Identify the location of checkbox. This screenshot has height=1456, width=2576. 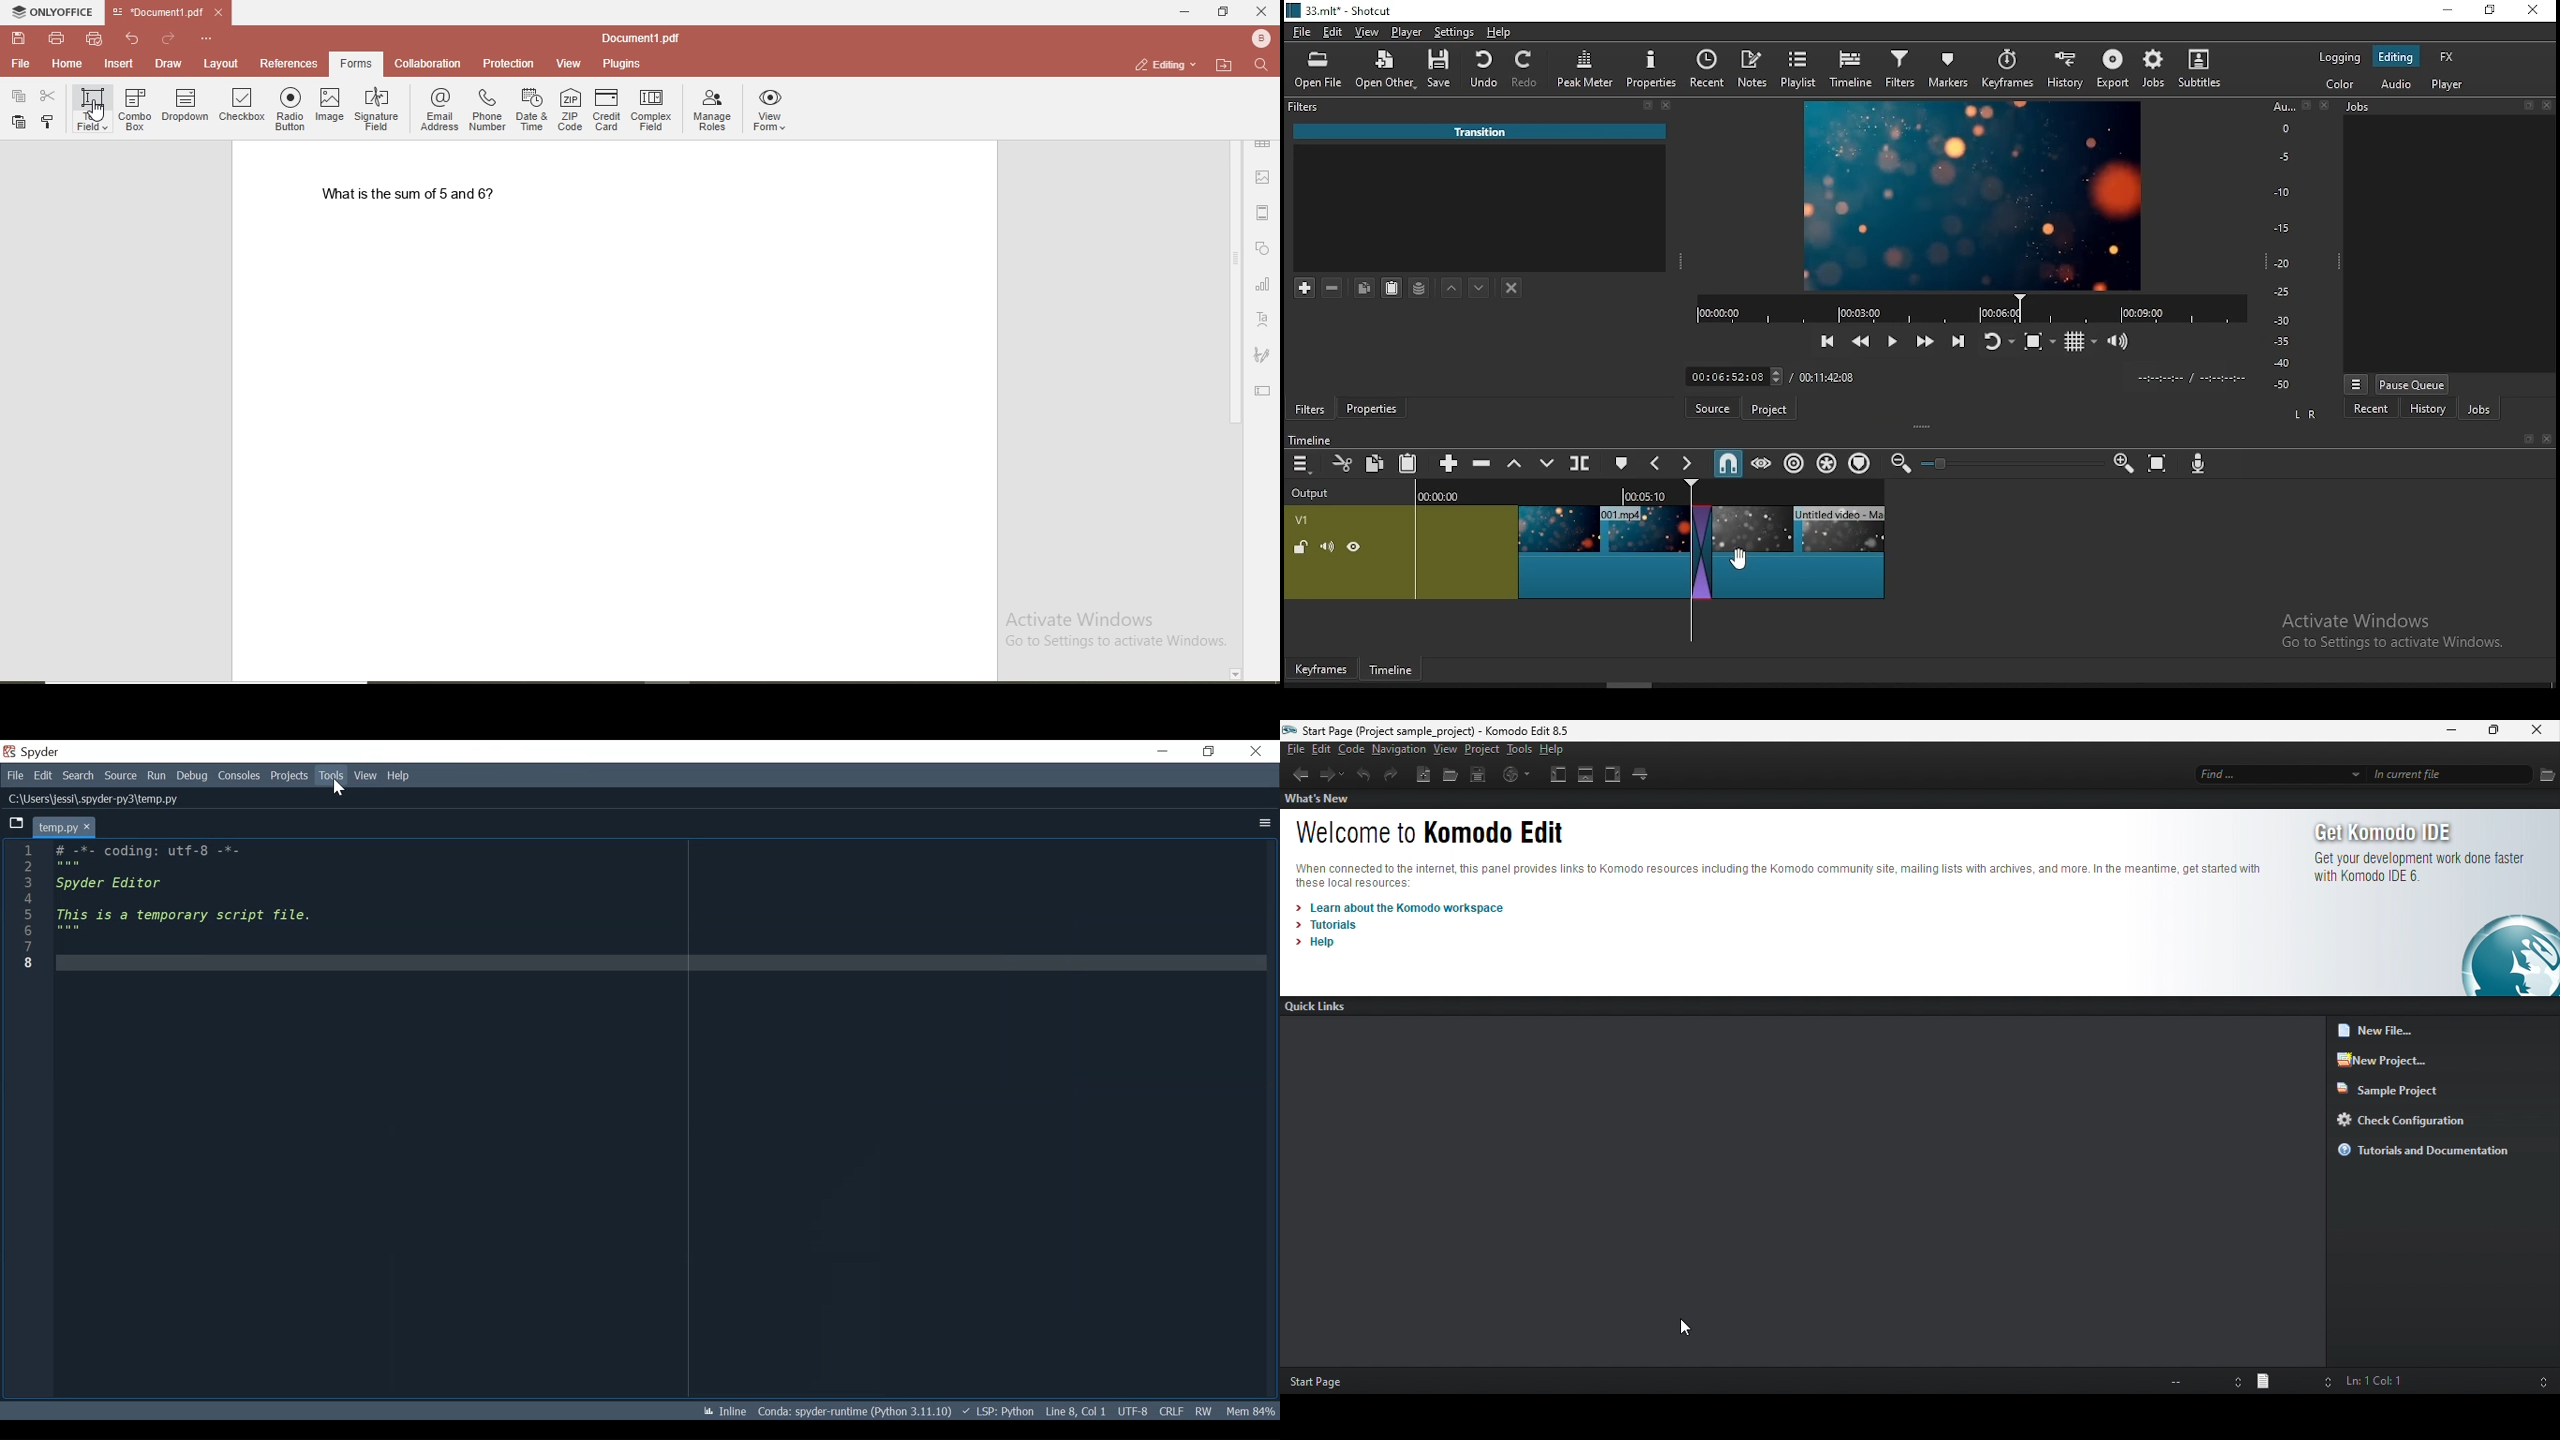
(243, 106).